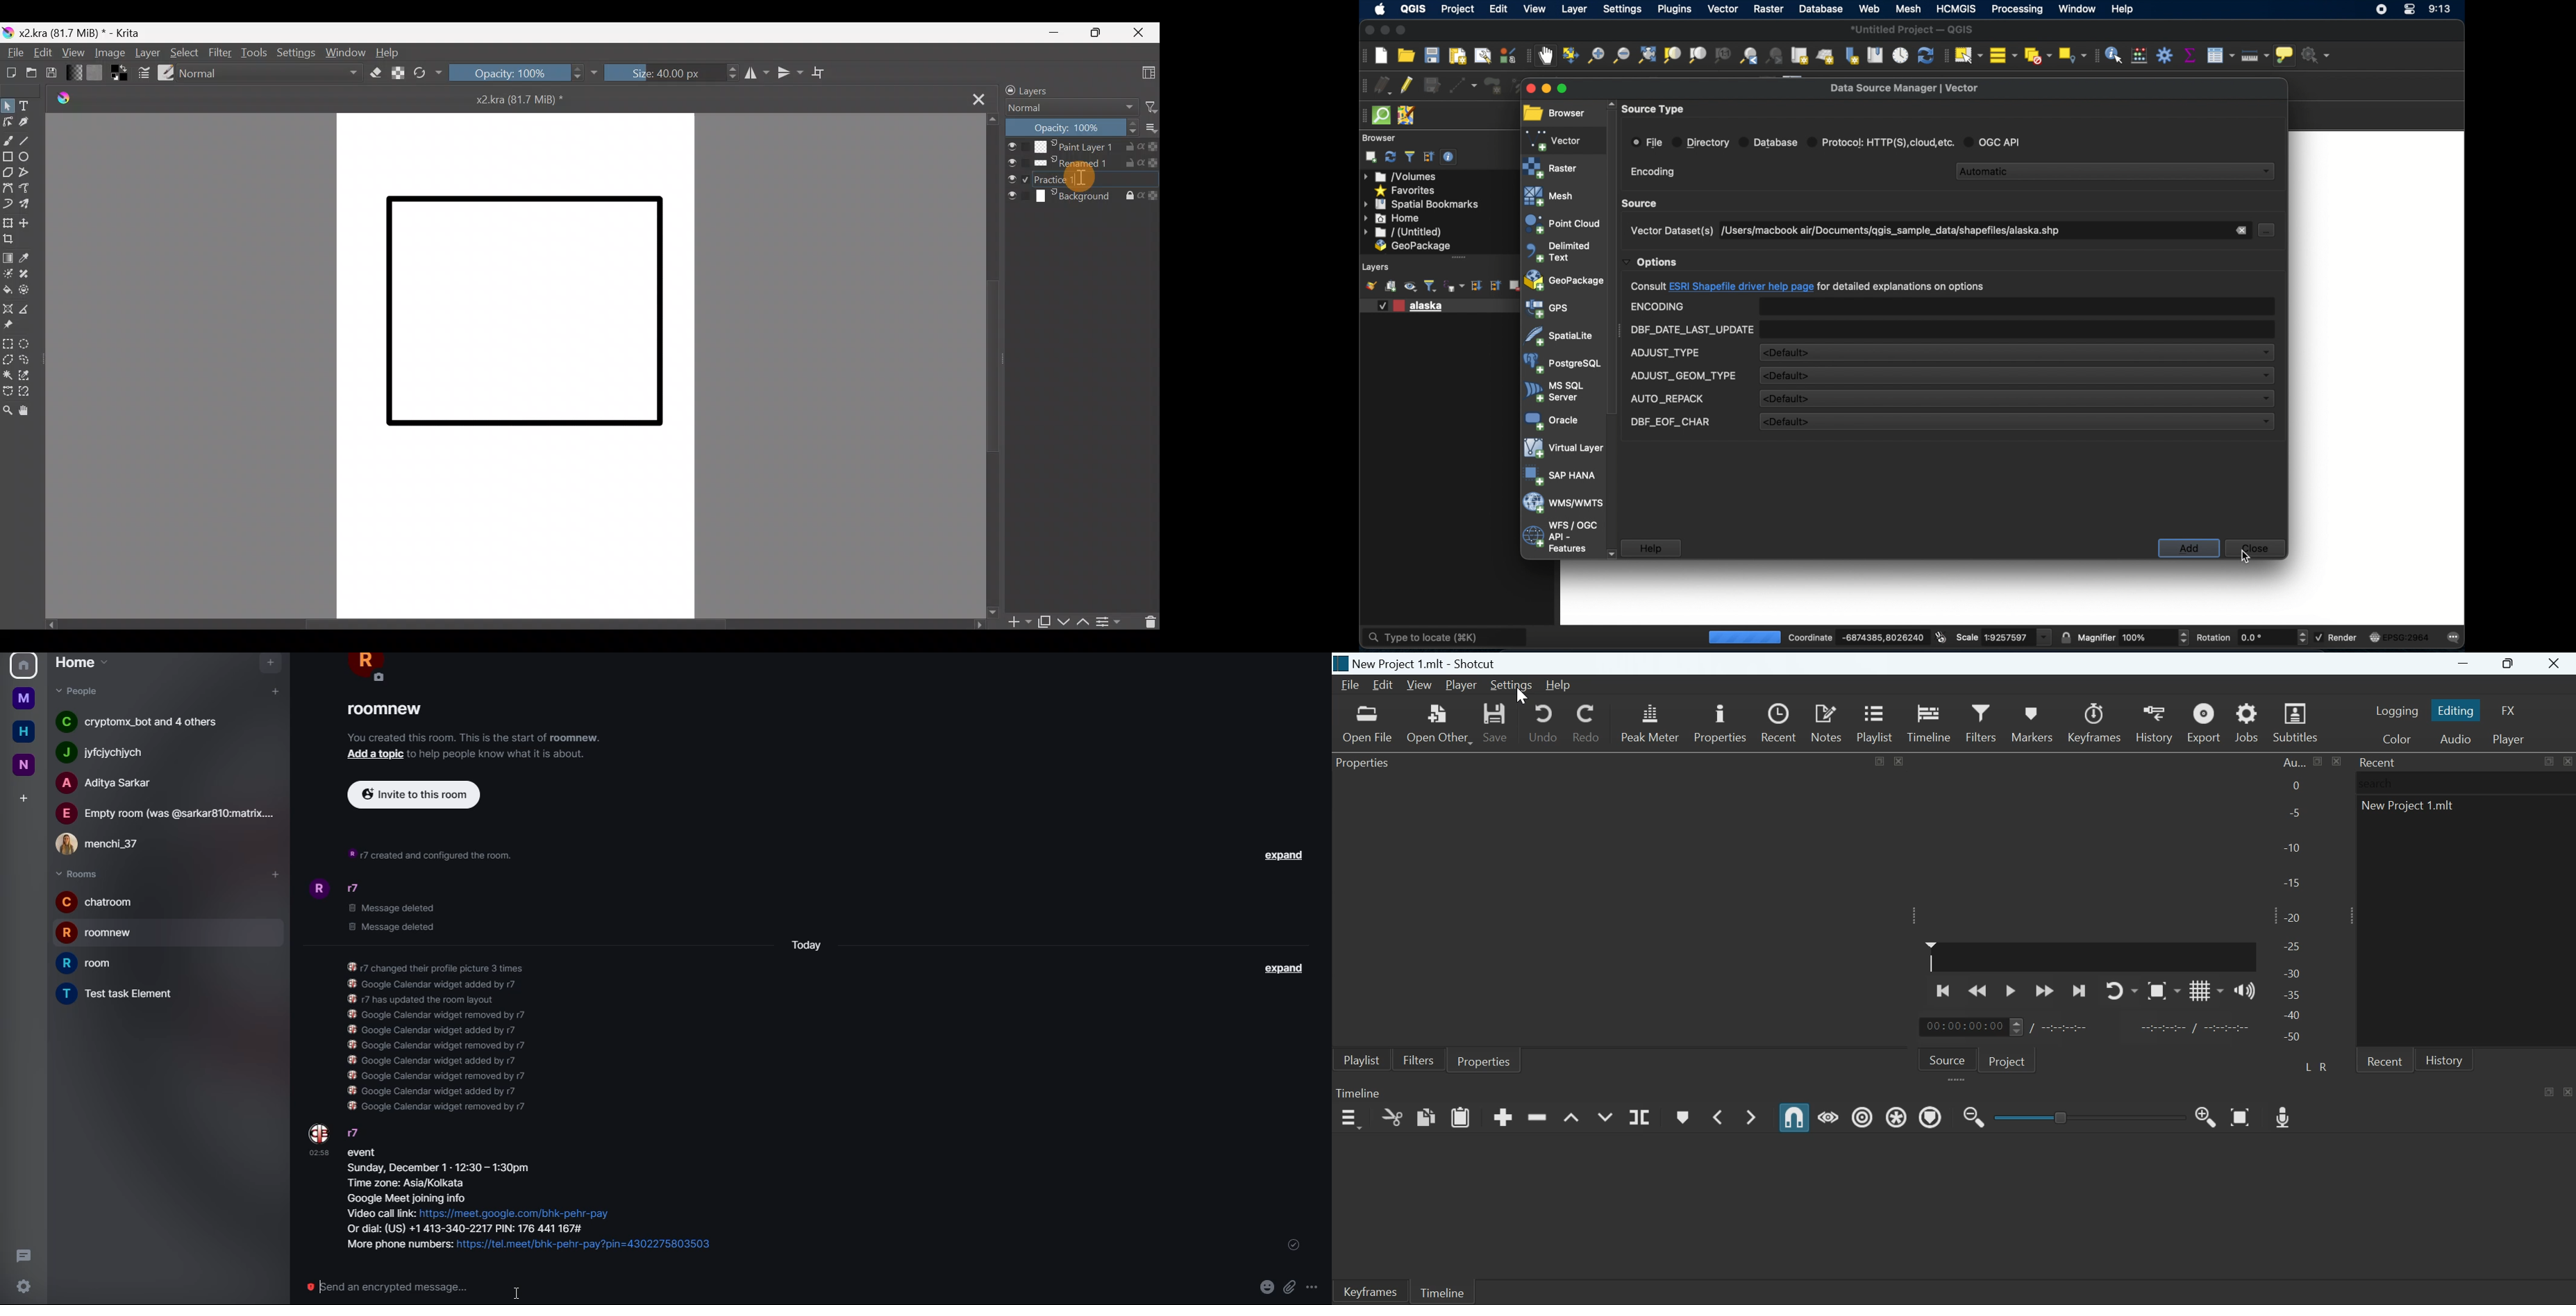 The width and height of the screenshot is (2576, 1316). What do you see at coordinates (28, 105) in the screenshot?
I see `Text tool` at bounding box center [28, 105].